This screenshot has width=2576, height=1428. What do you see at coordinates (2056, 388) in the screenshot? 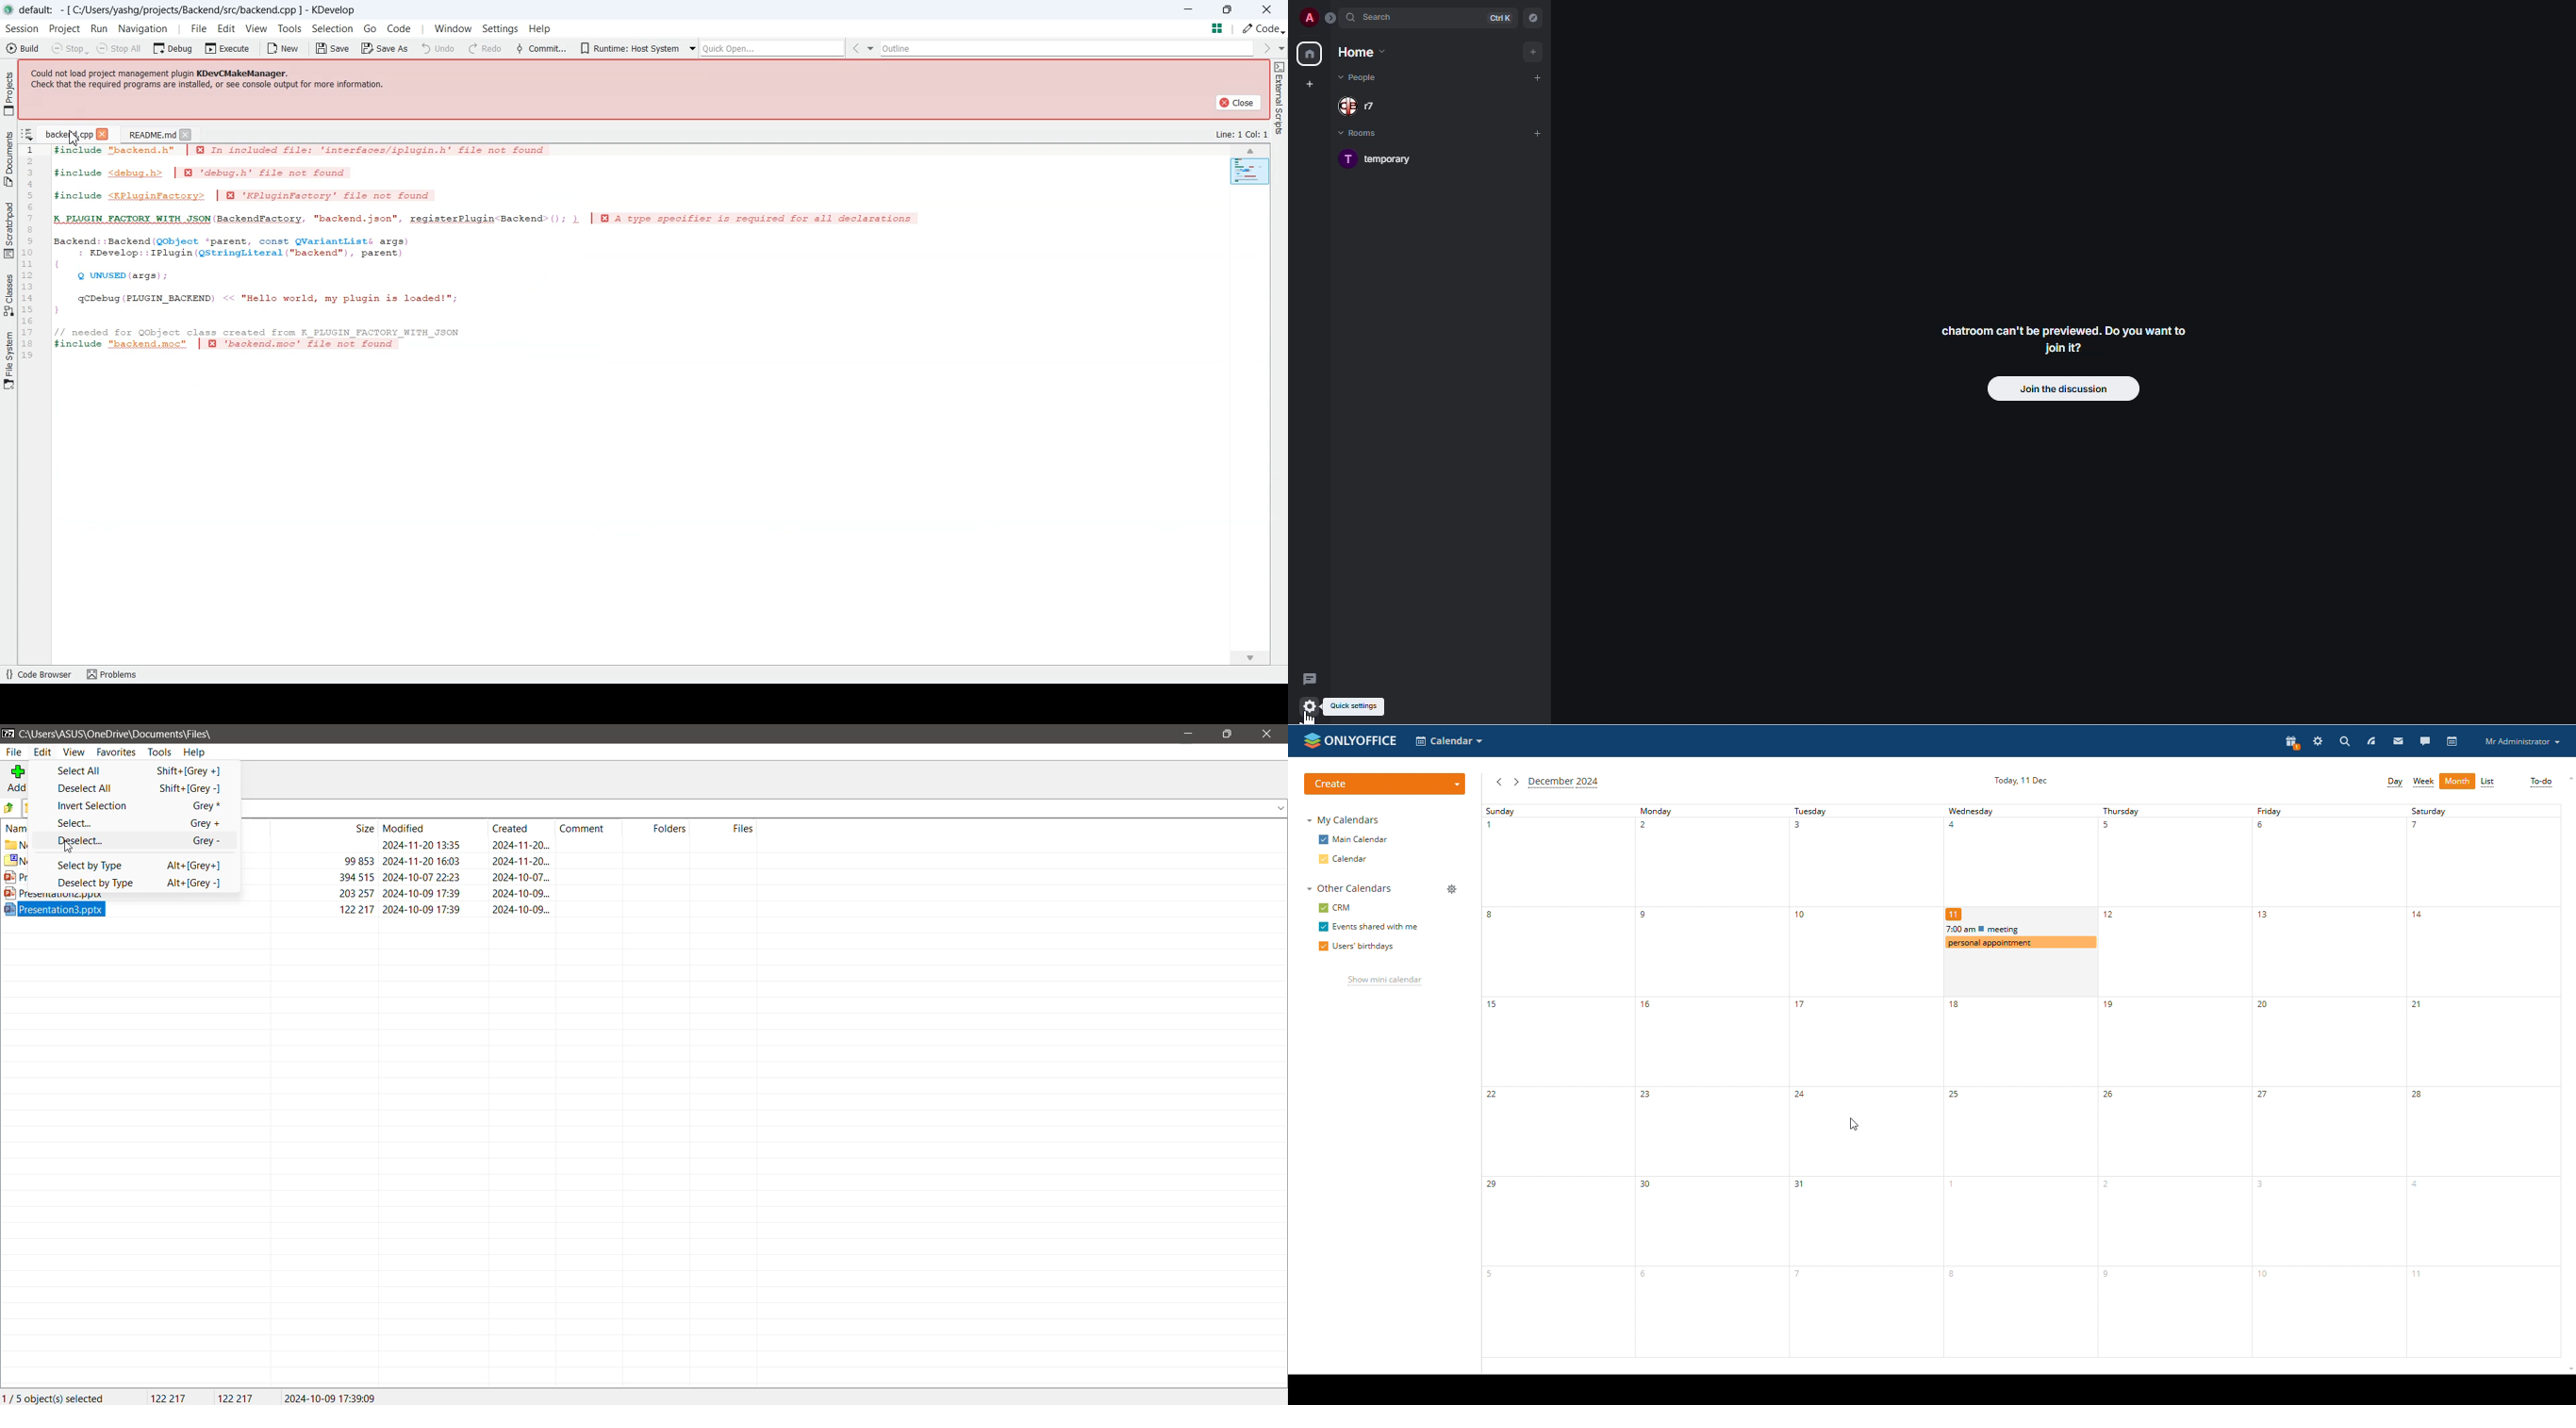
I see `join the discussion` at bounding box center [2056, 388].